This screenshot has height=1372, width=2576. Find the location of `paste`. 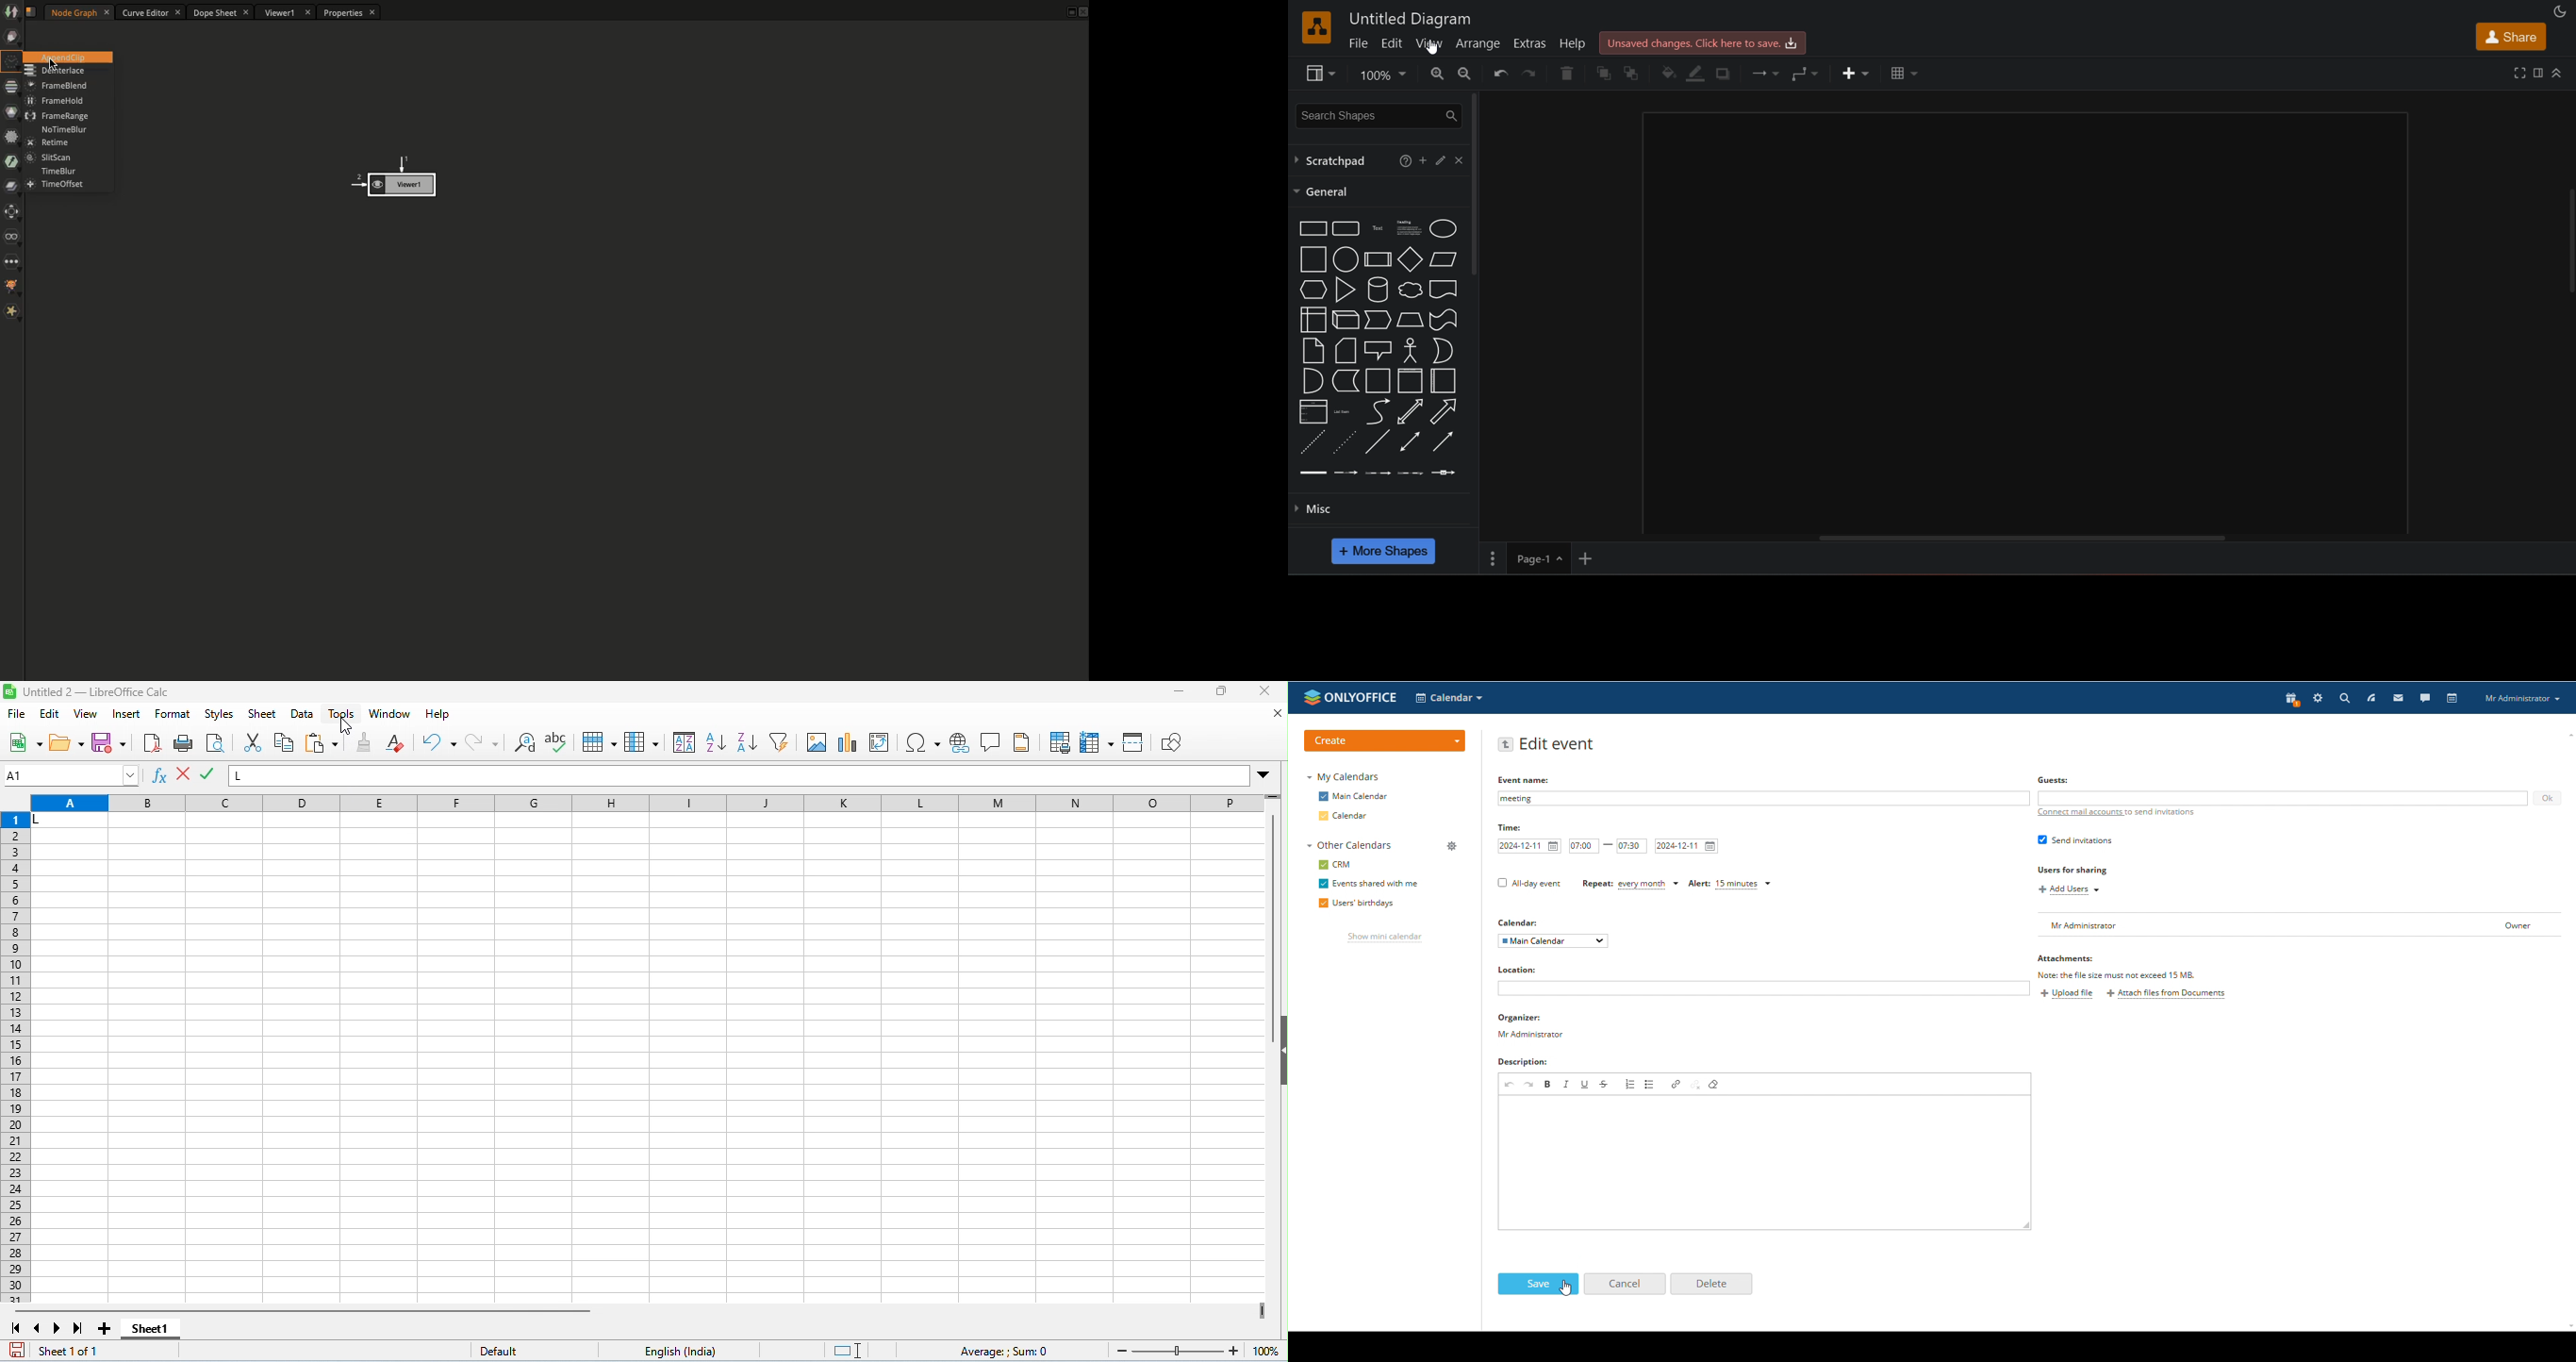

paste is located at coordinates (322, 744).